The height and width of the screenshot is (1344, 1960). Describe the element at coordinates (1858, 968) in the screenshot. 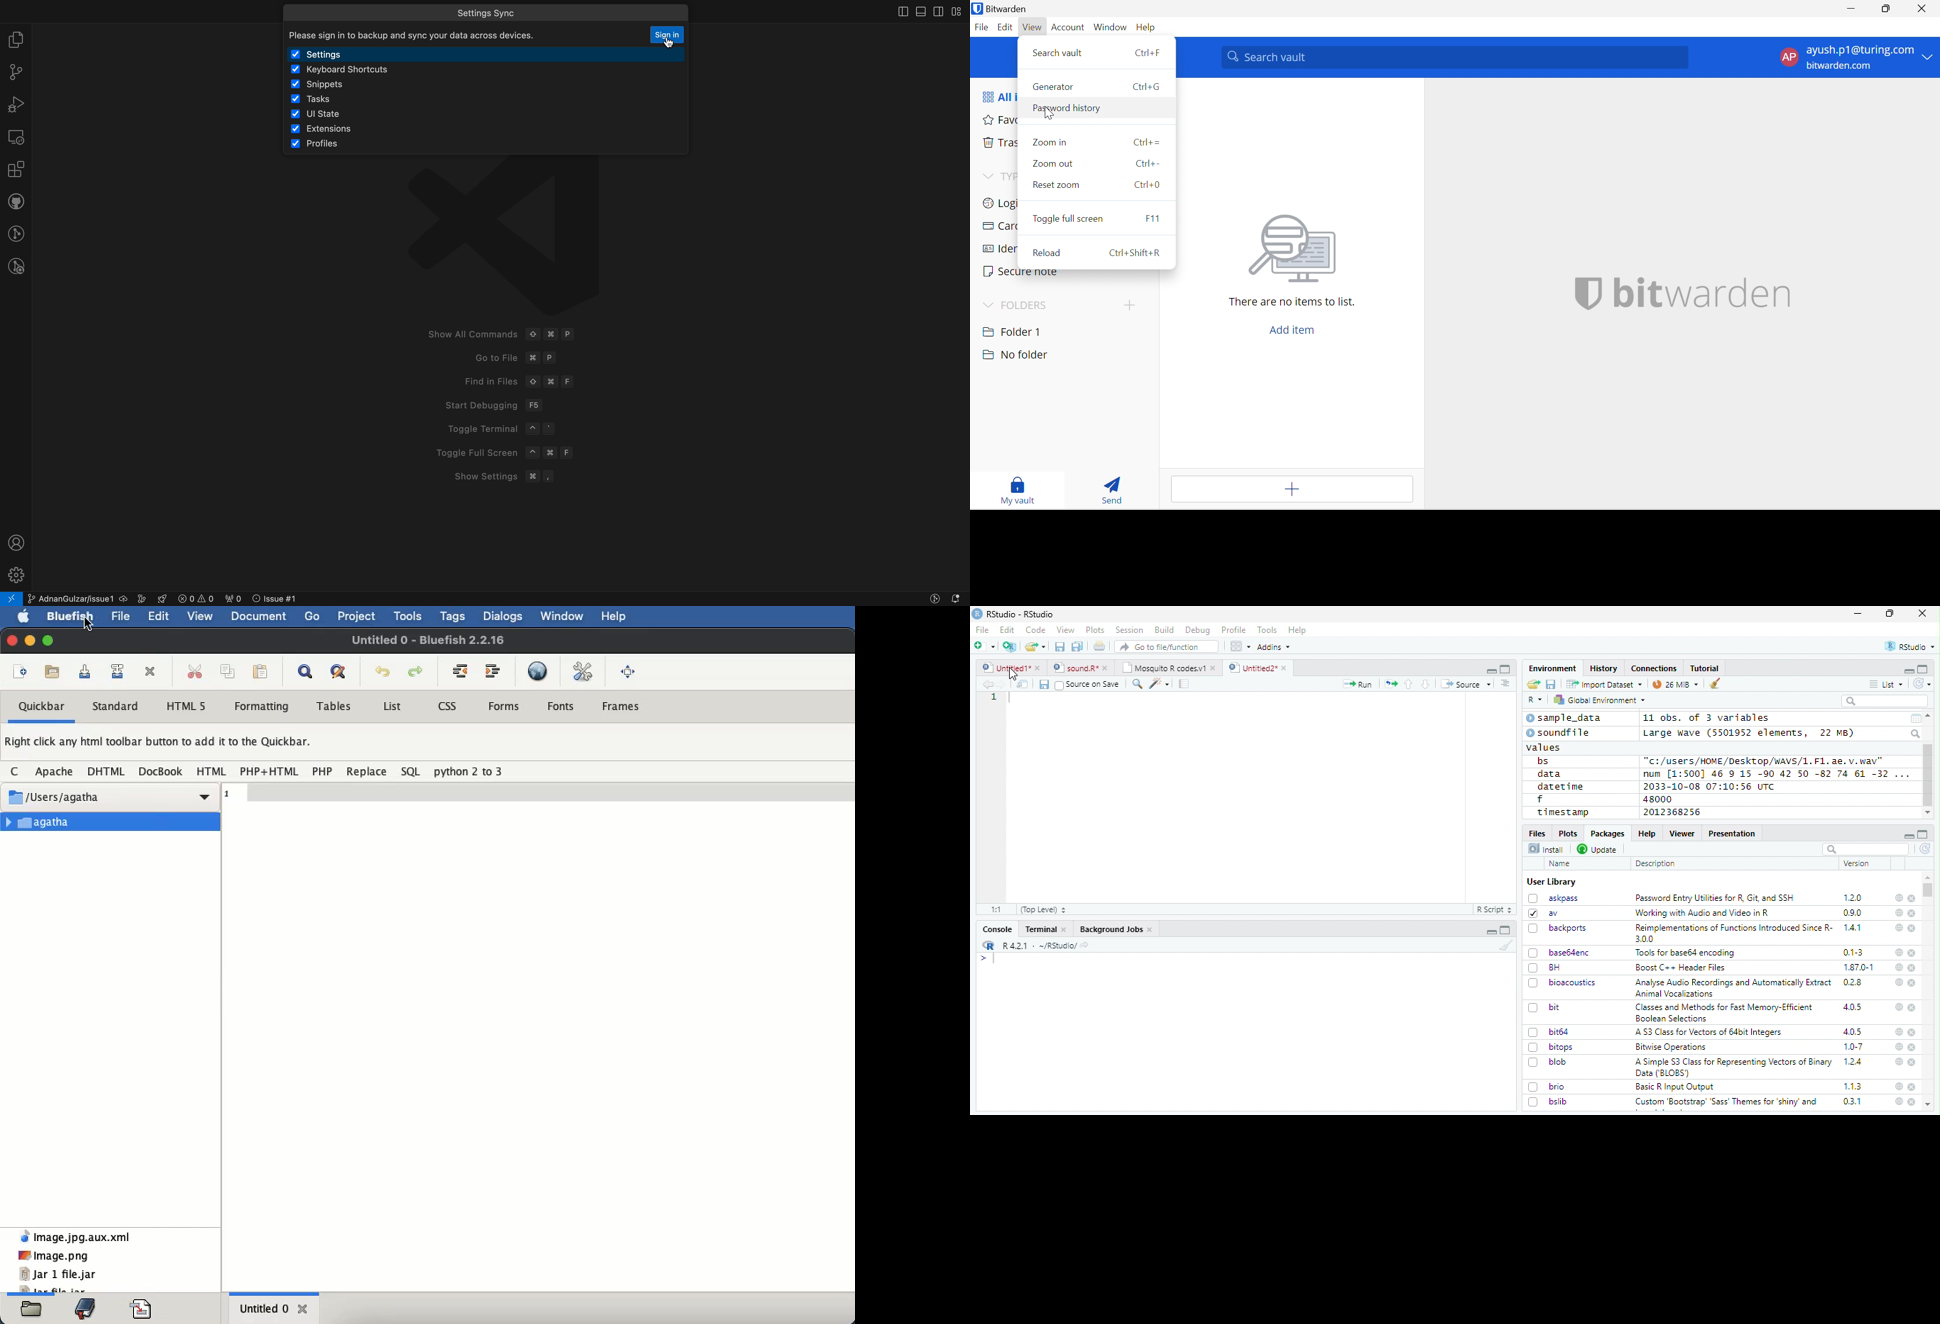

I see `1.87.0-1` at that location.